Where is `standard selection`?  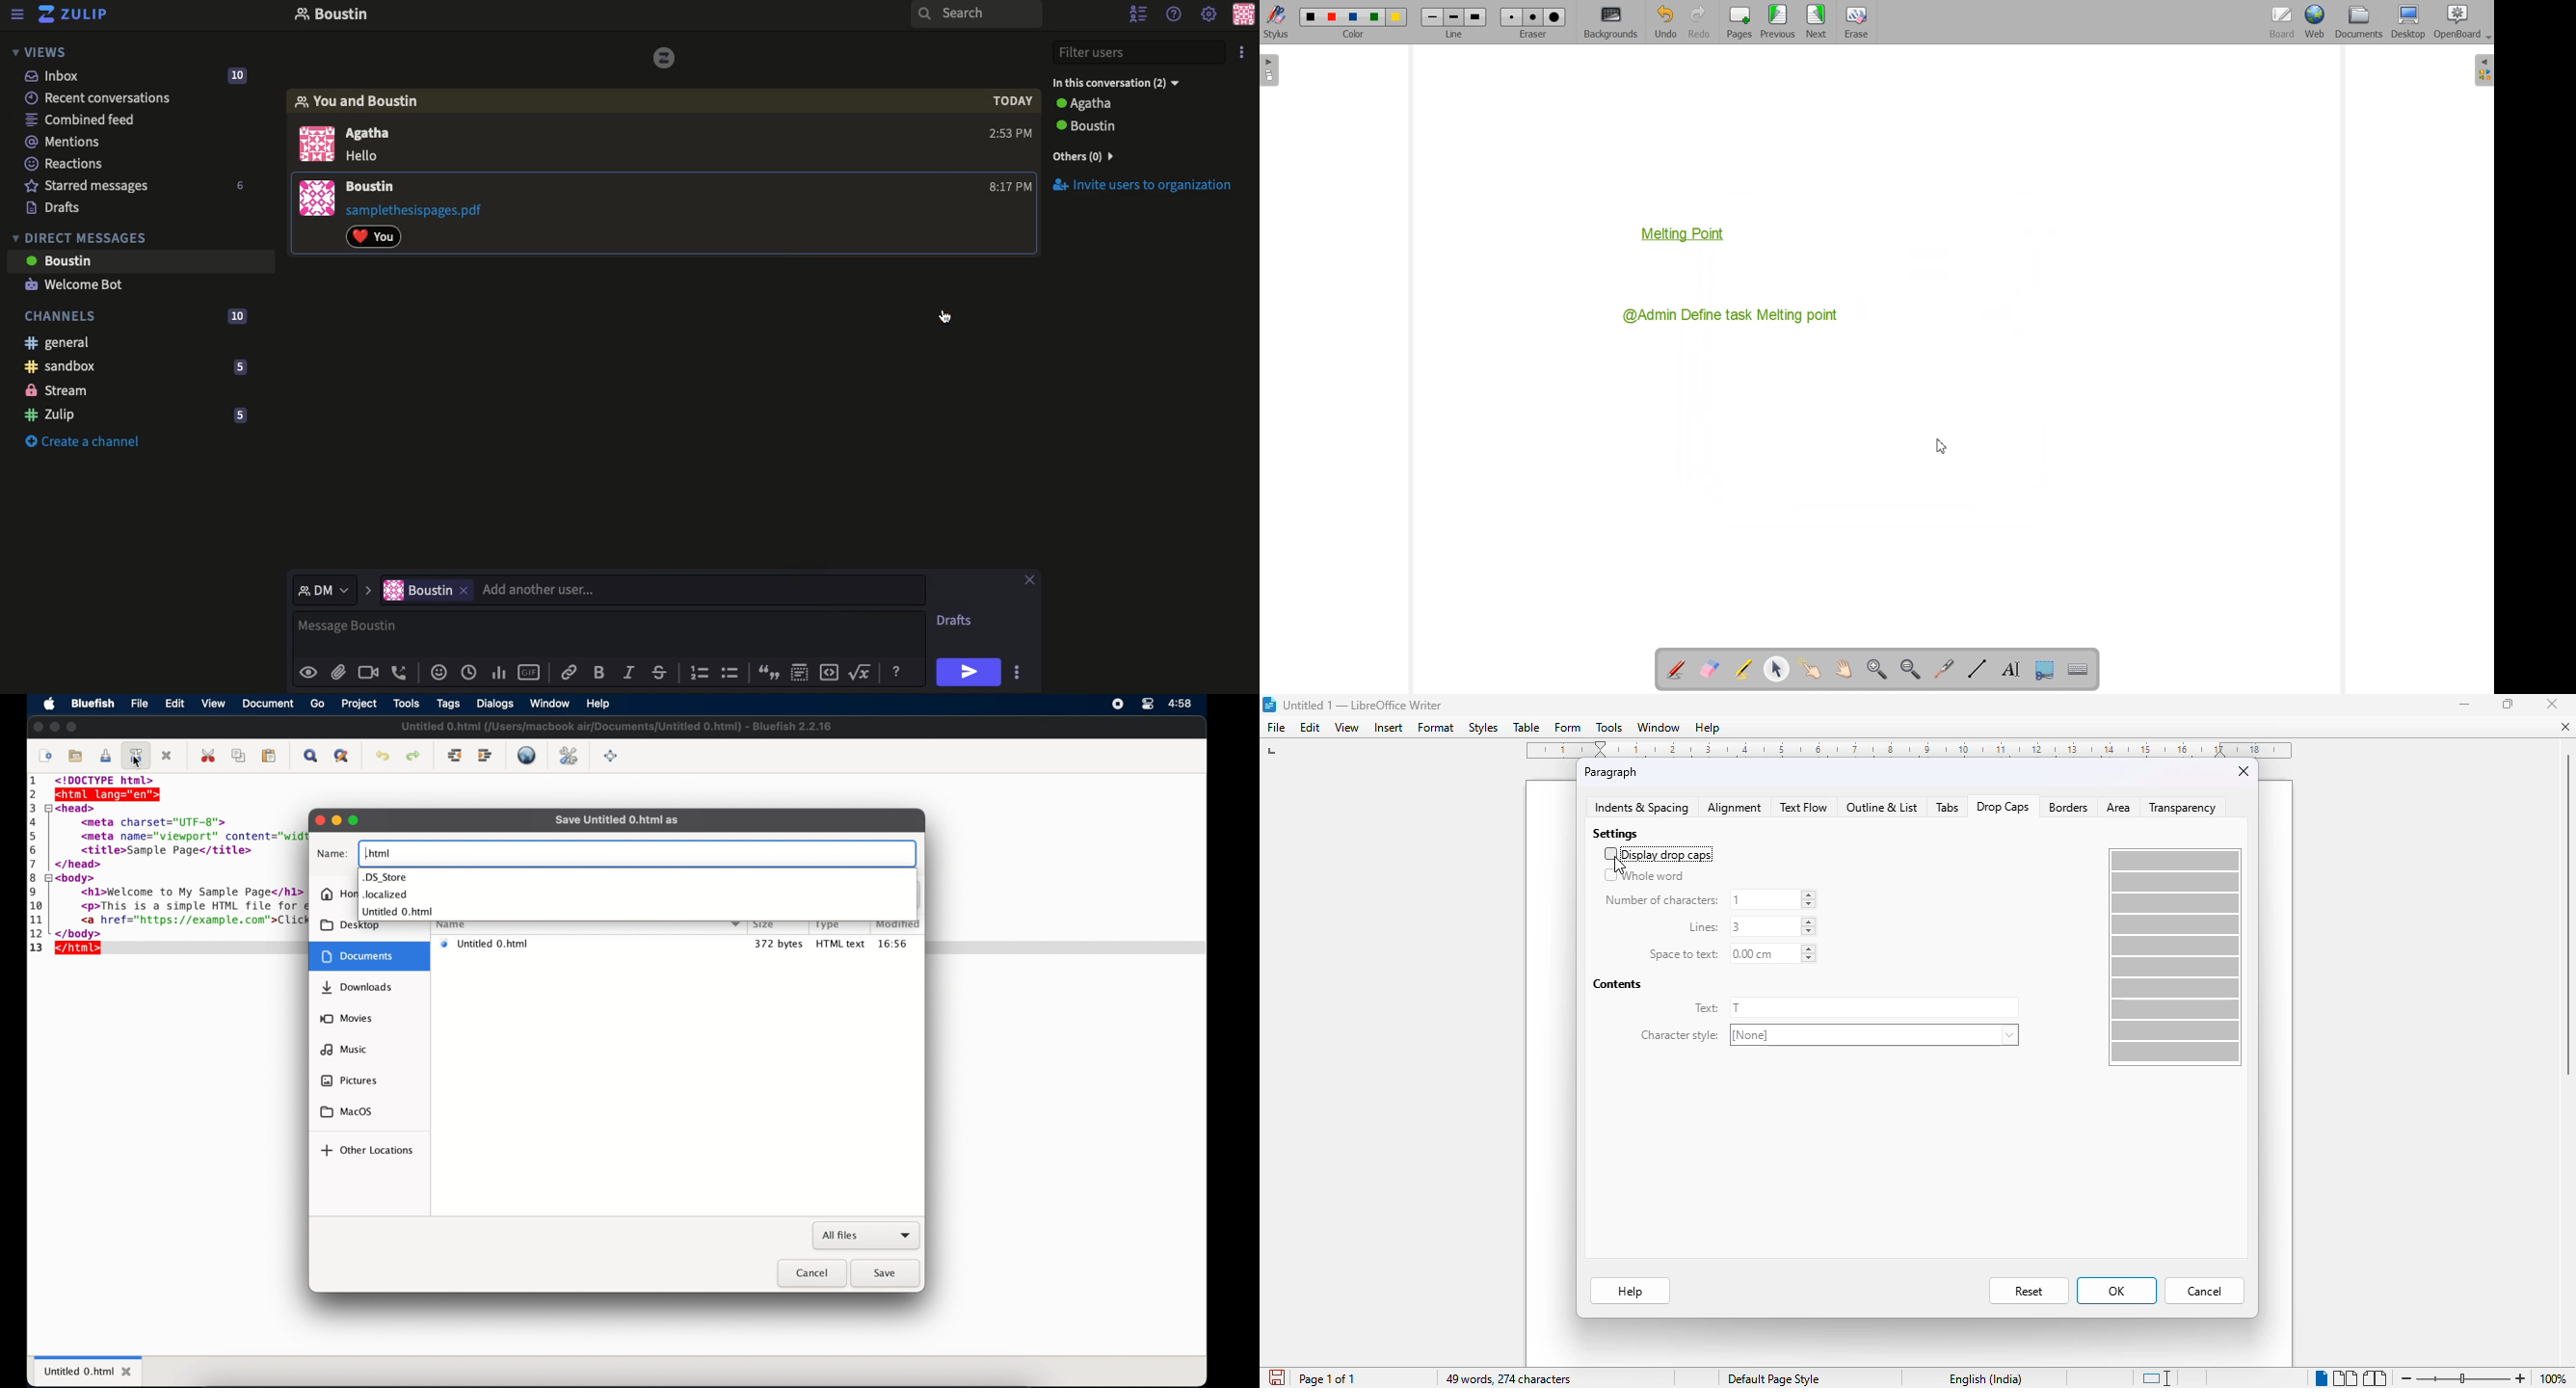
standard selection is located at coordinates (2157, 1377).